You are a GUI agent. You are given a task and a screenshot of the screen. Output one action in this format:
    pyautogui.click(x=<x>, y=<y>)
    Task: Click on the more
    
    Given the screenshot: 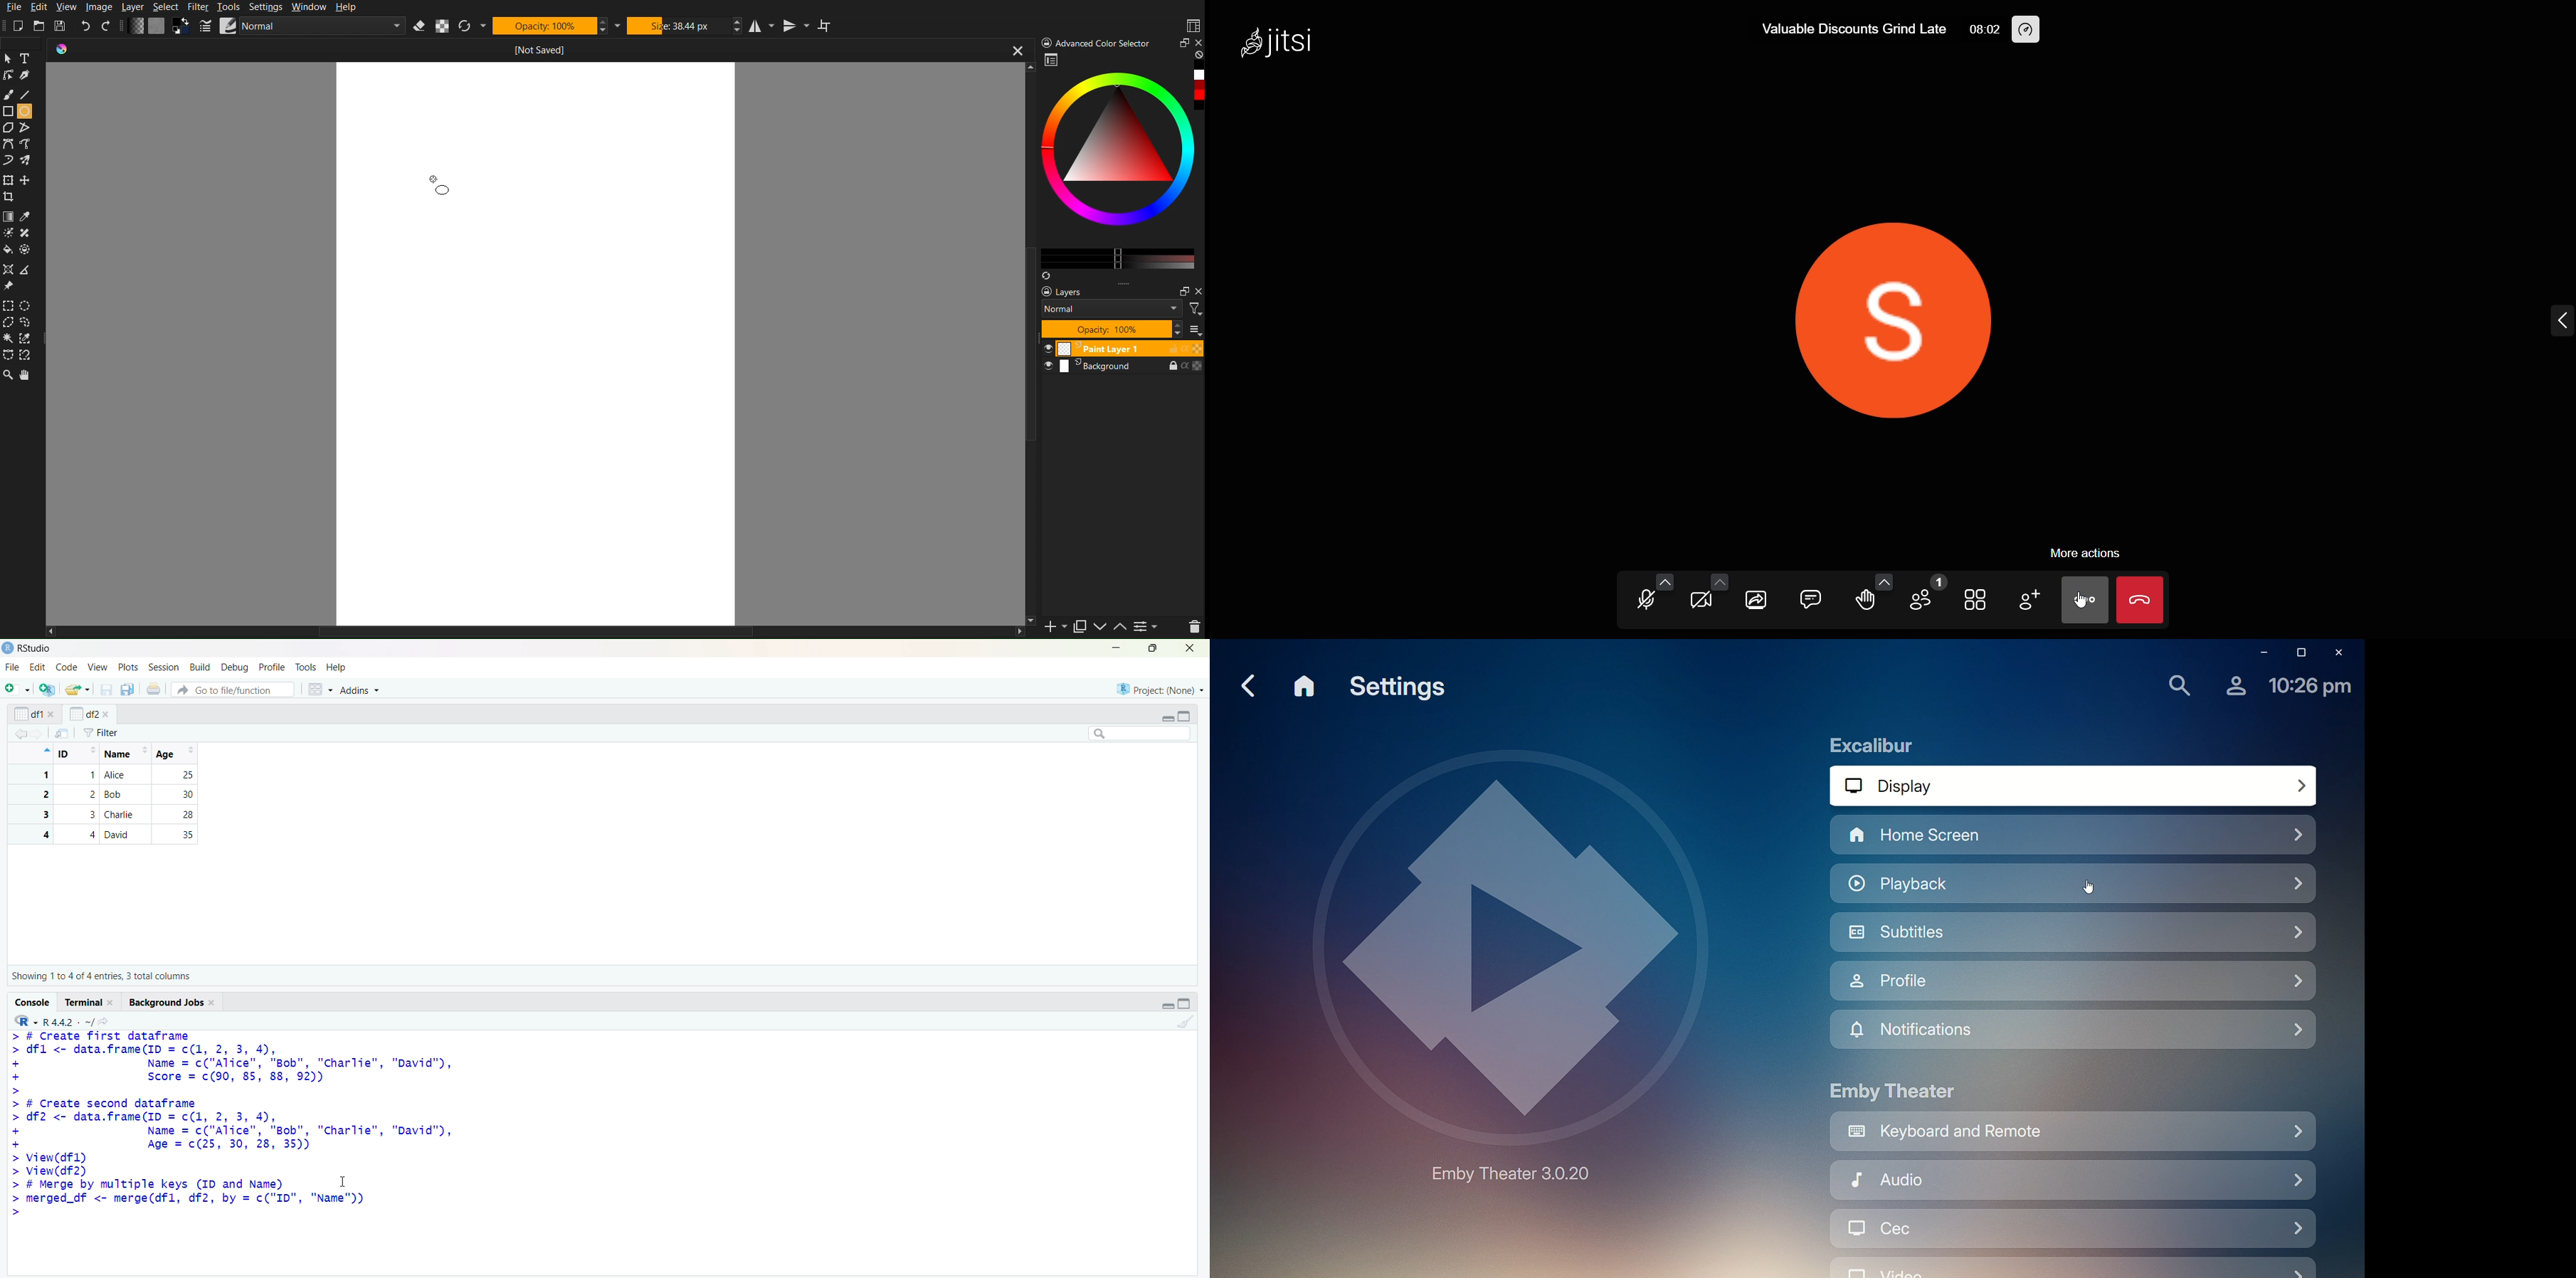 What is the action you would take?
    pyautogui.click(x=2086, y=600)
    